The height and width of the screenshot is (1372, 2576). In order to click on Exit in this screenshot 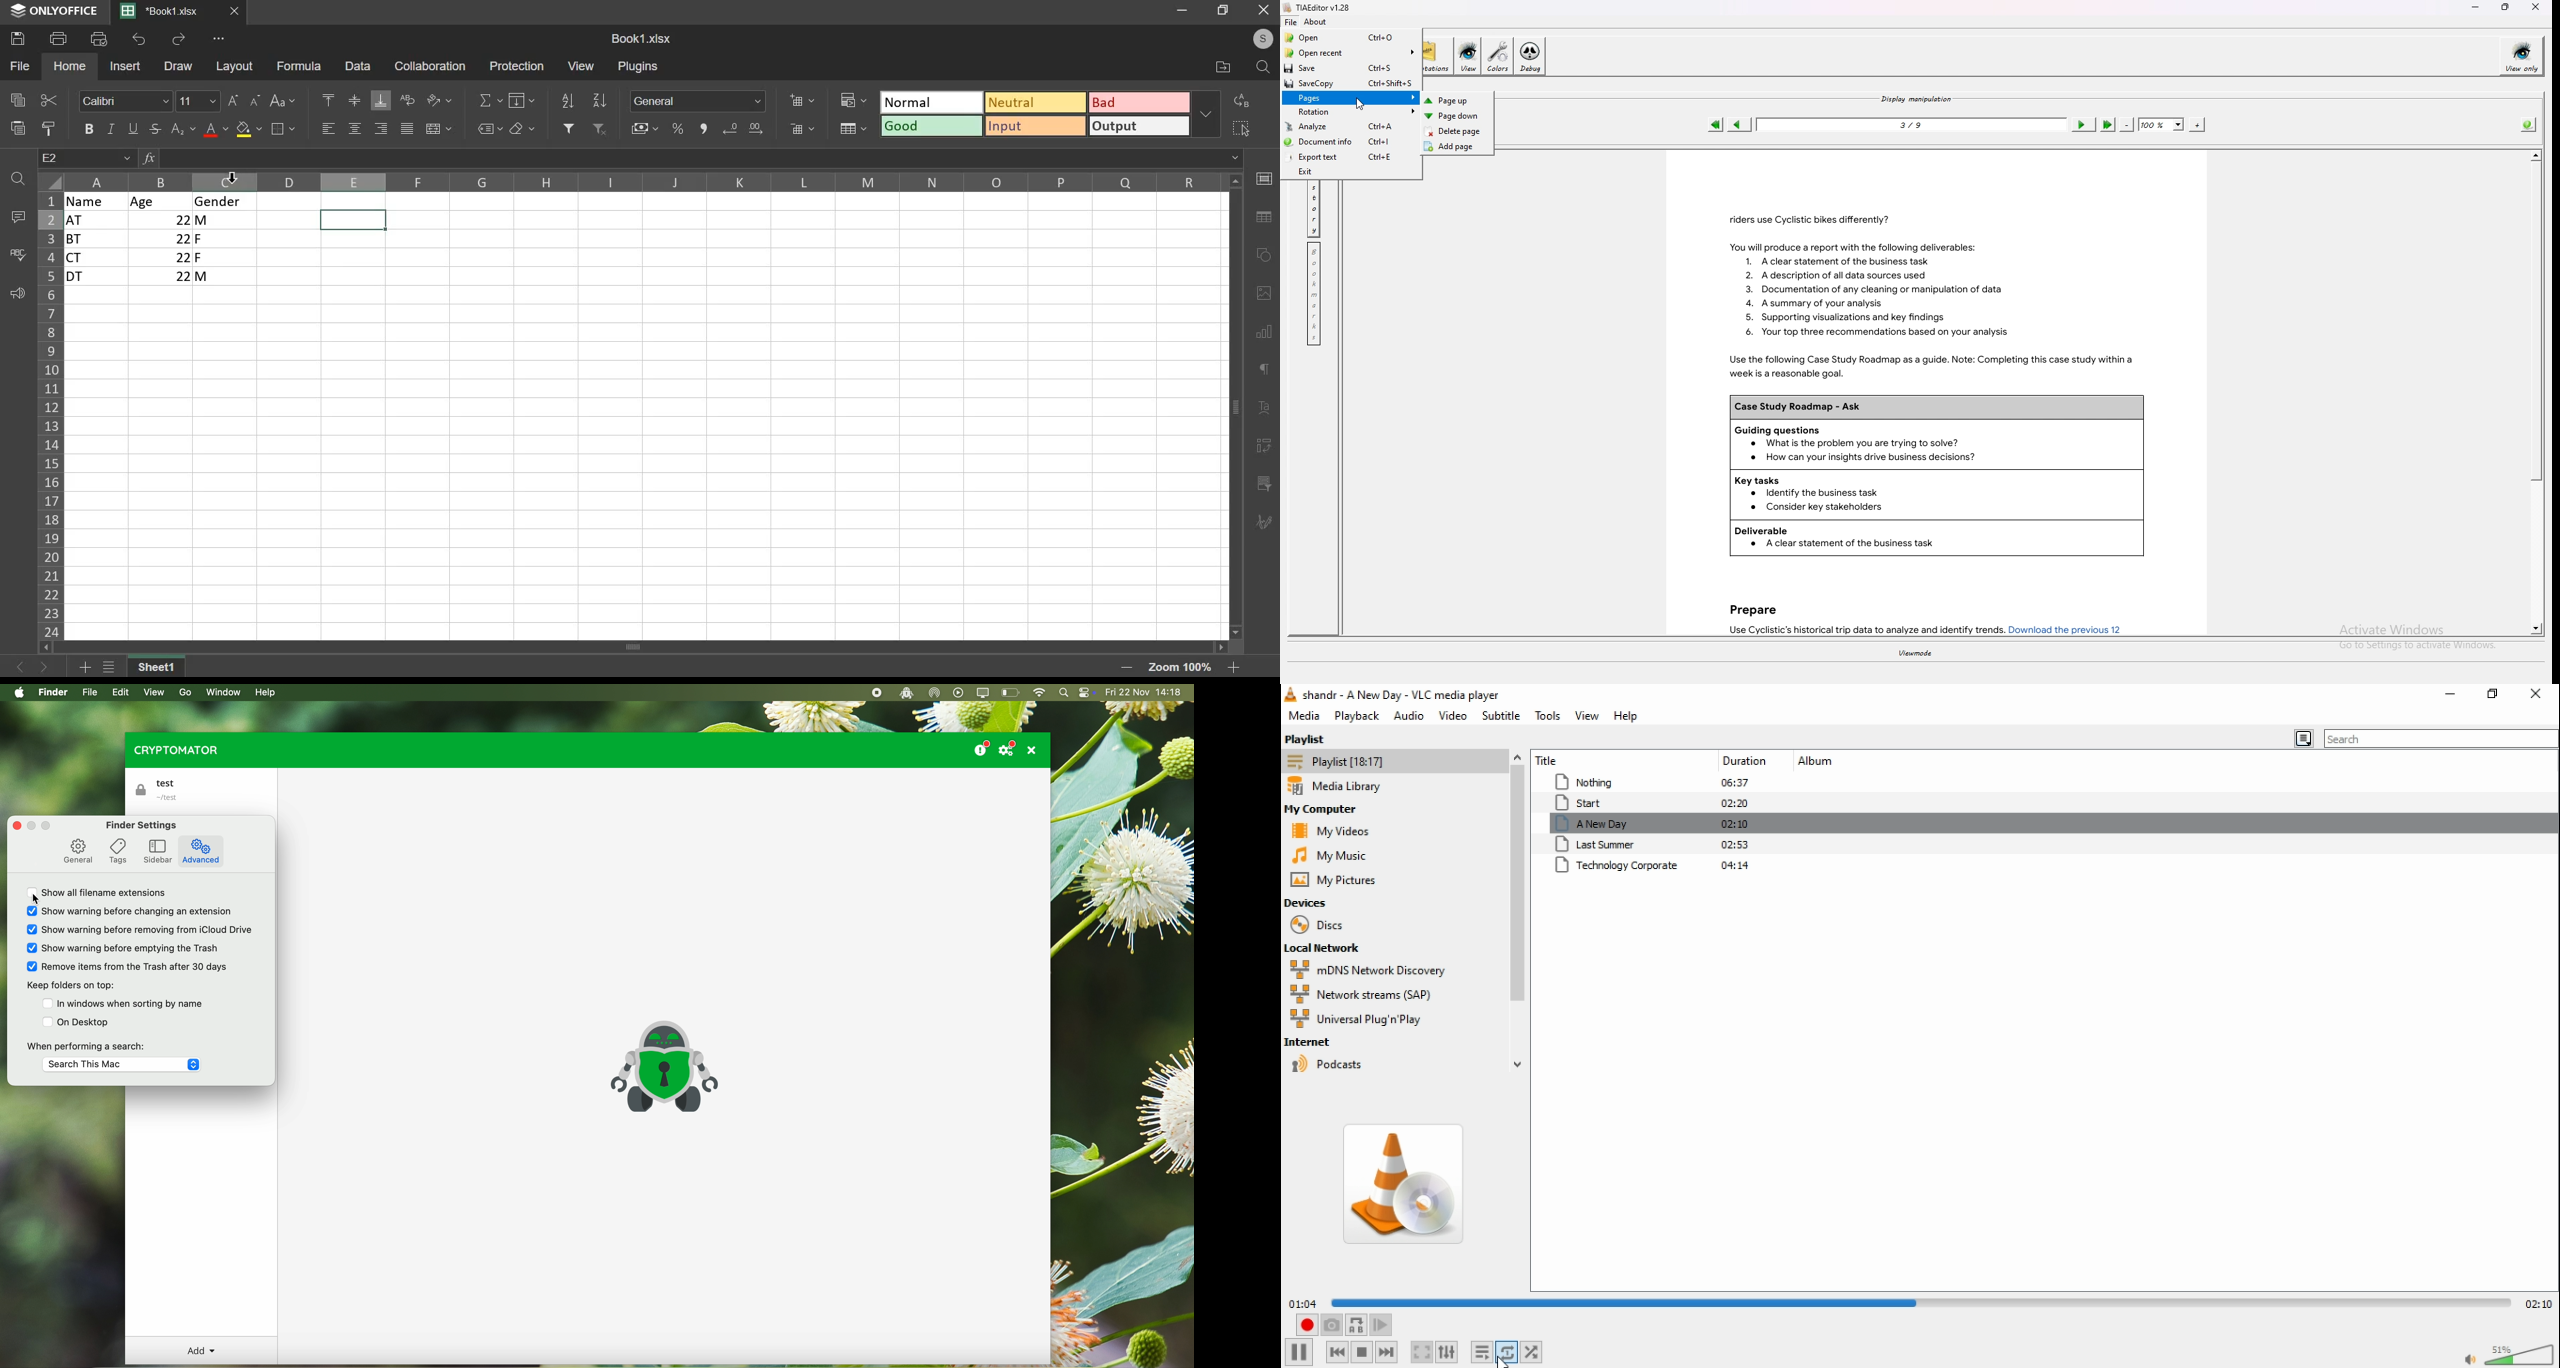, I will do `click(1340, 172)`.